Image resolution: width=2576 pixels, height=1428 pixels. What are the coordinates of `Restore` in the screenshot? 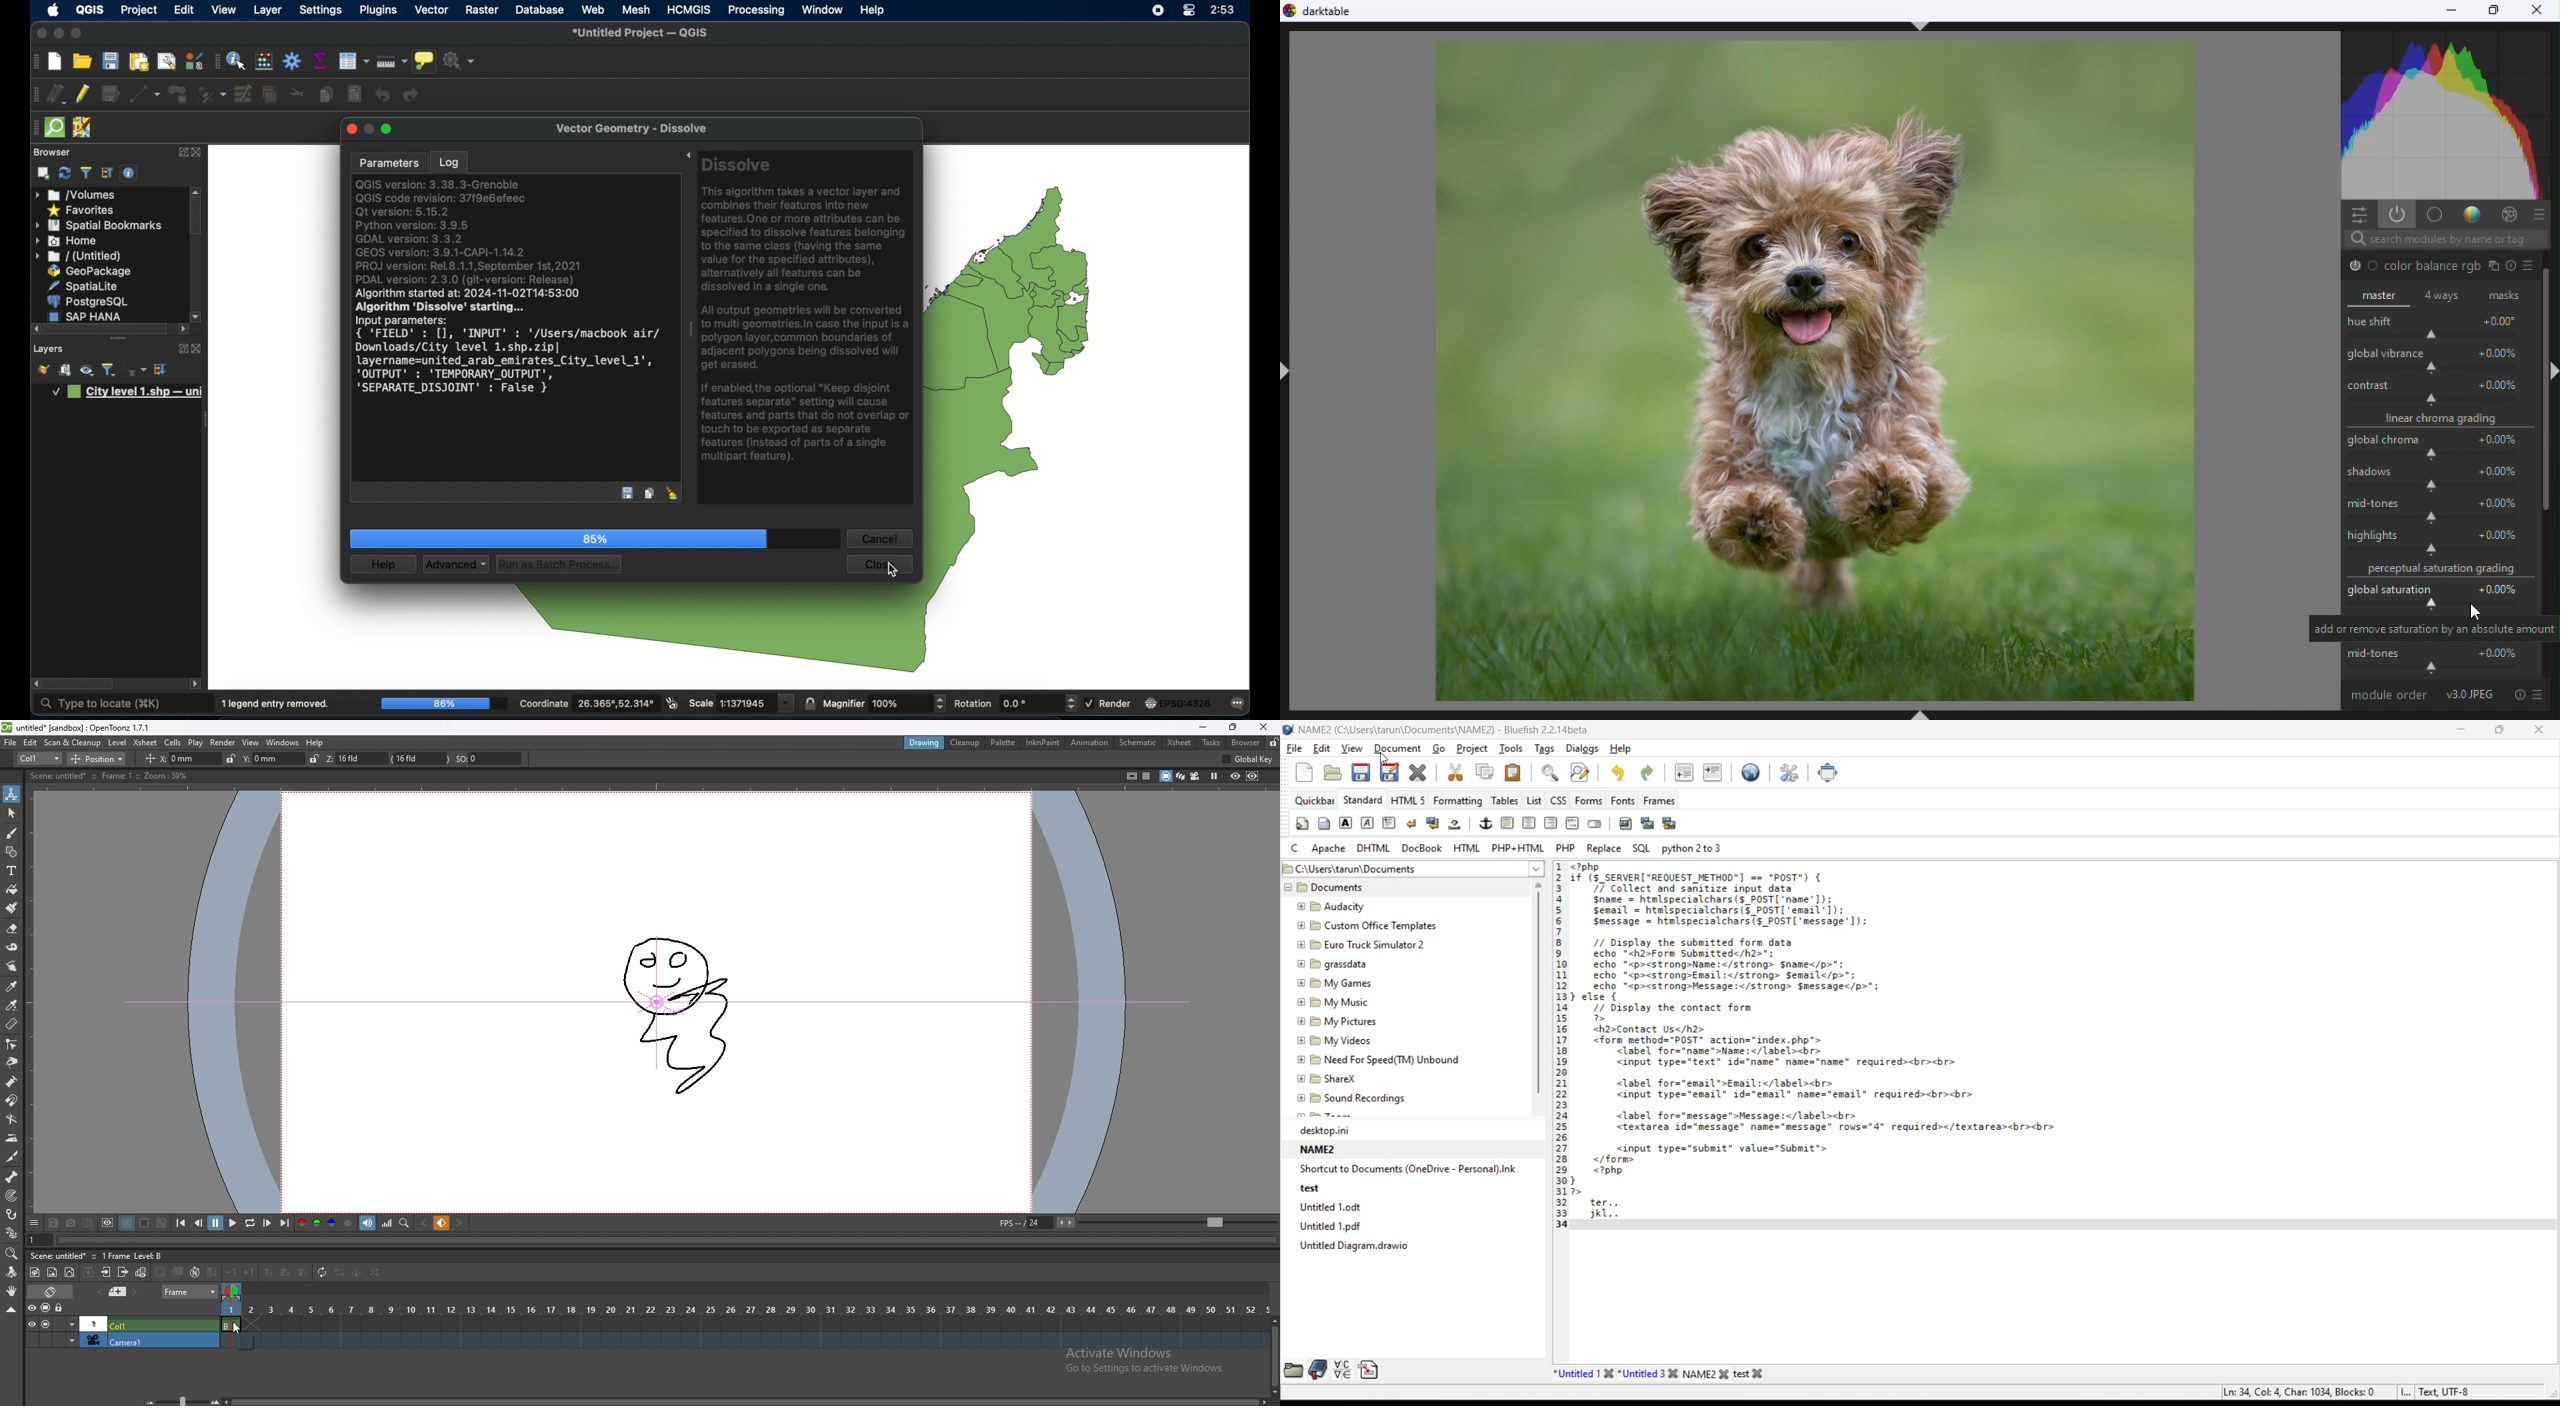 It's located at (2495, 11).